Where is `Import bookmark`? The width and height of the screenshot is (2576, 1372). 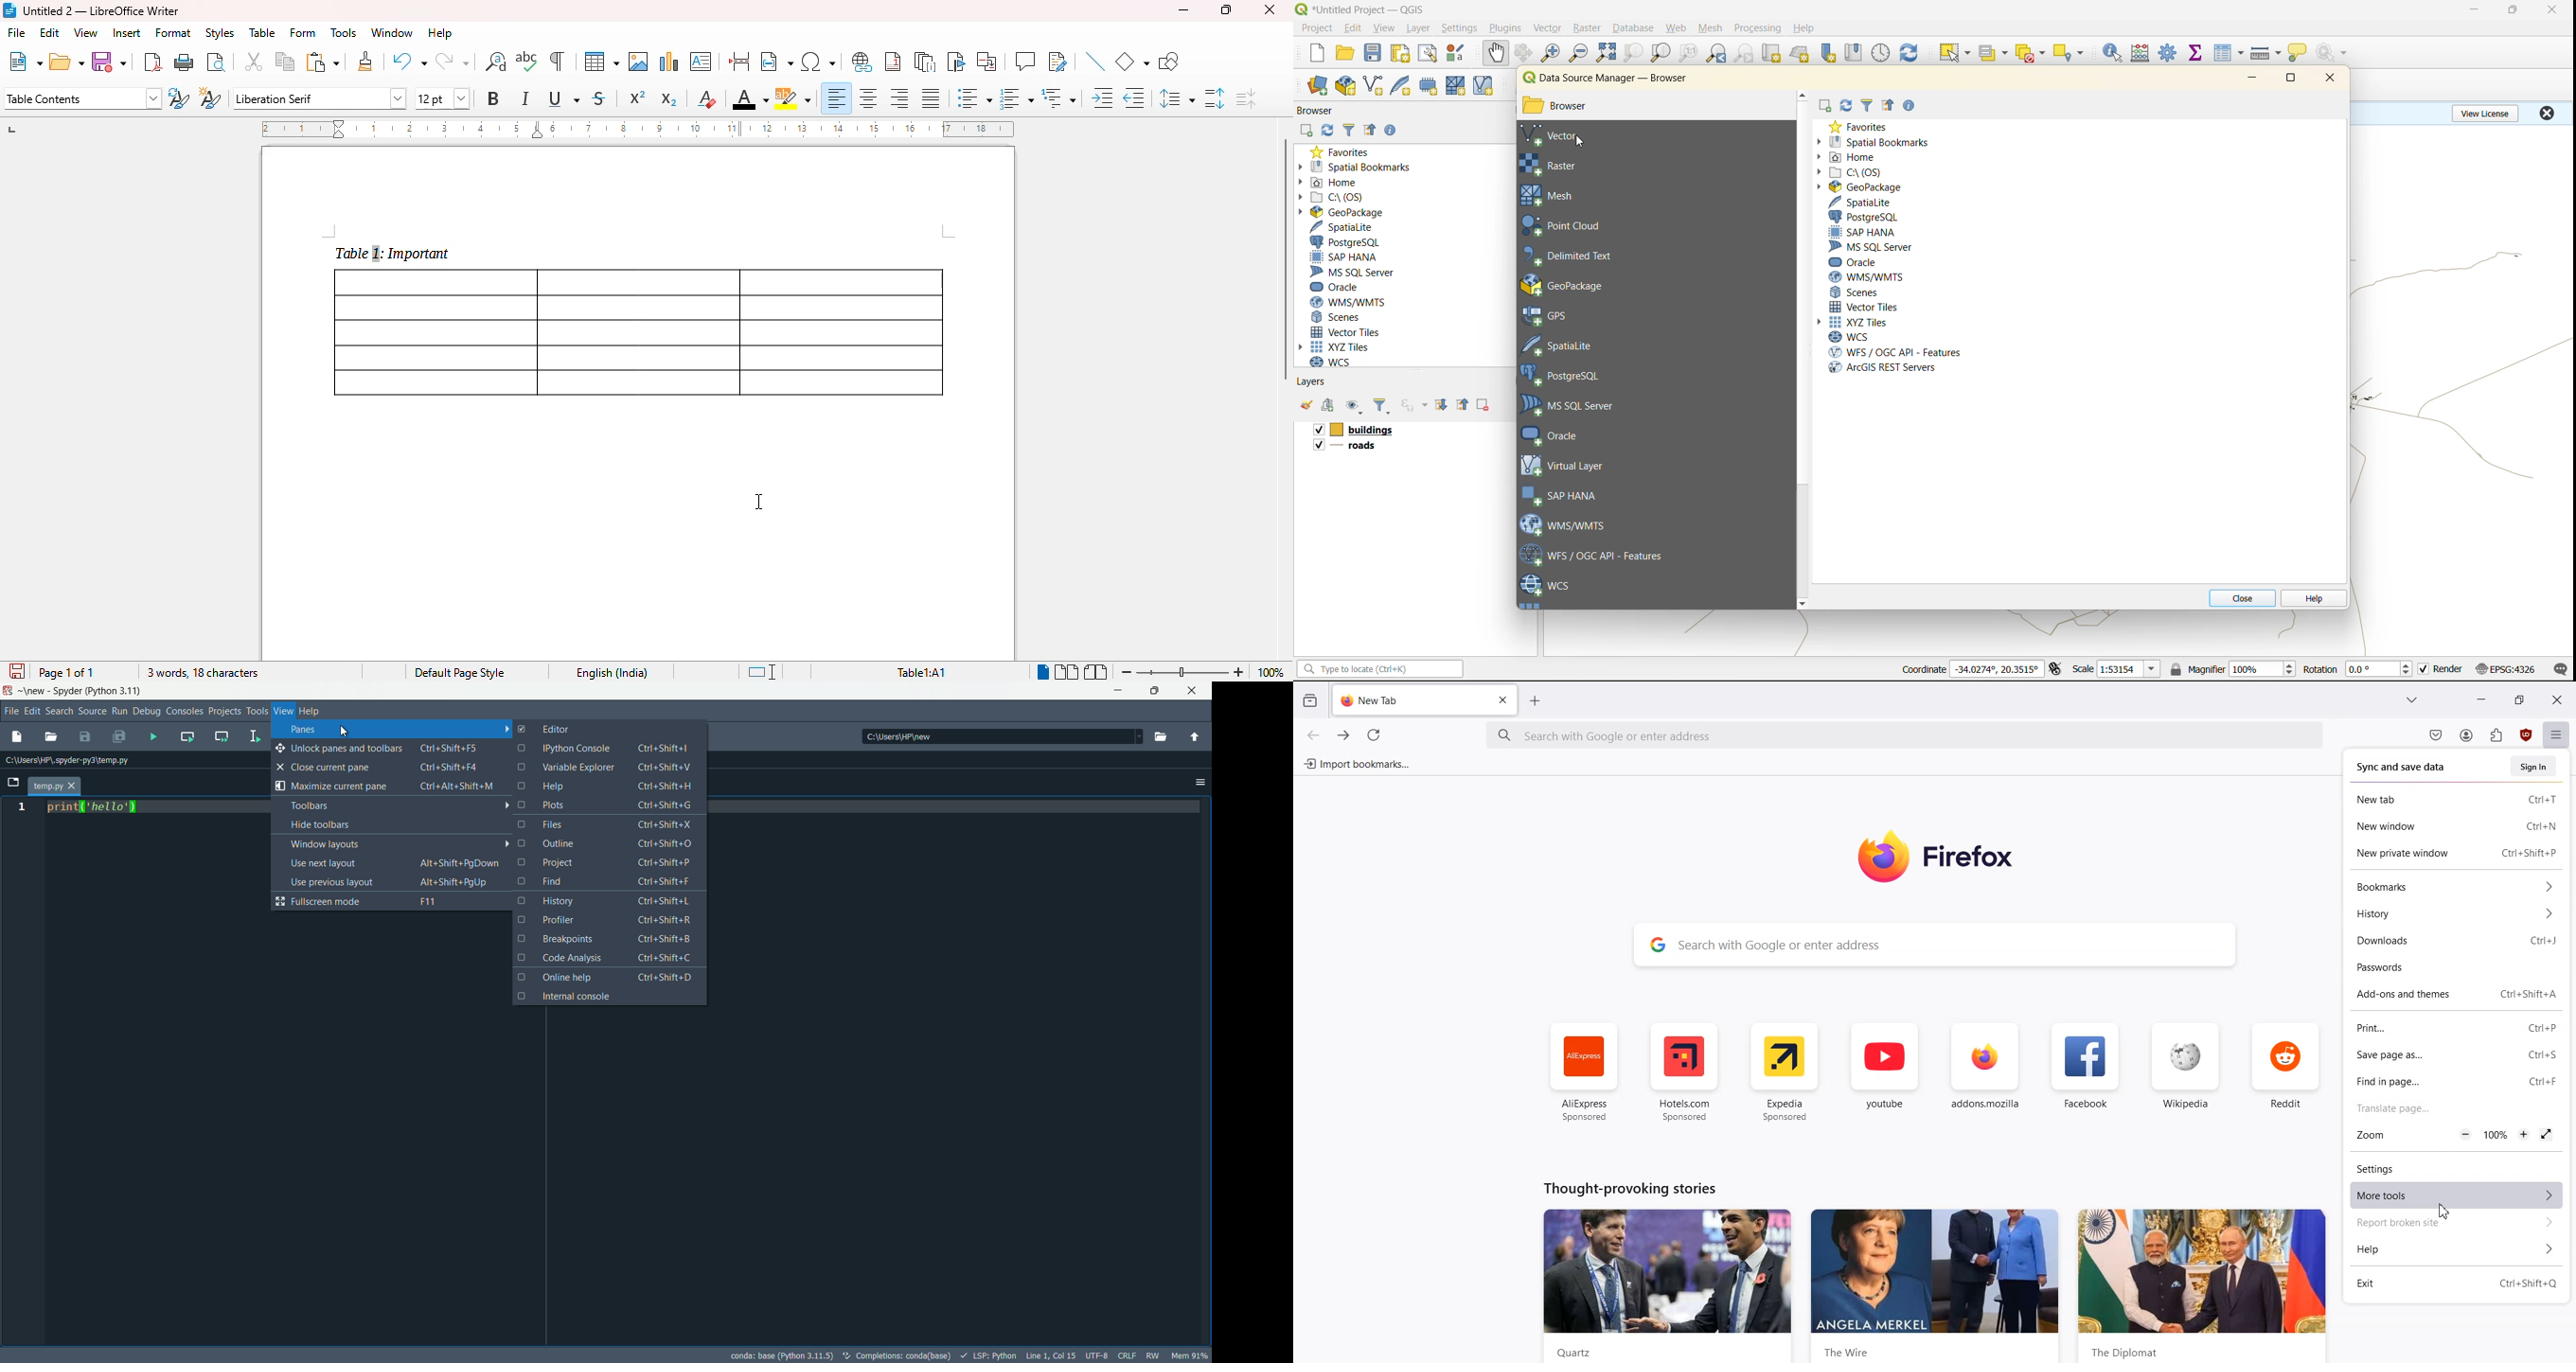 Import bookmark is located at coordinates (1356, 762).